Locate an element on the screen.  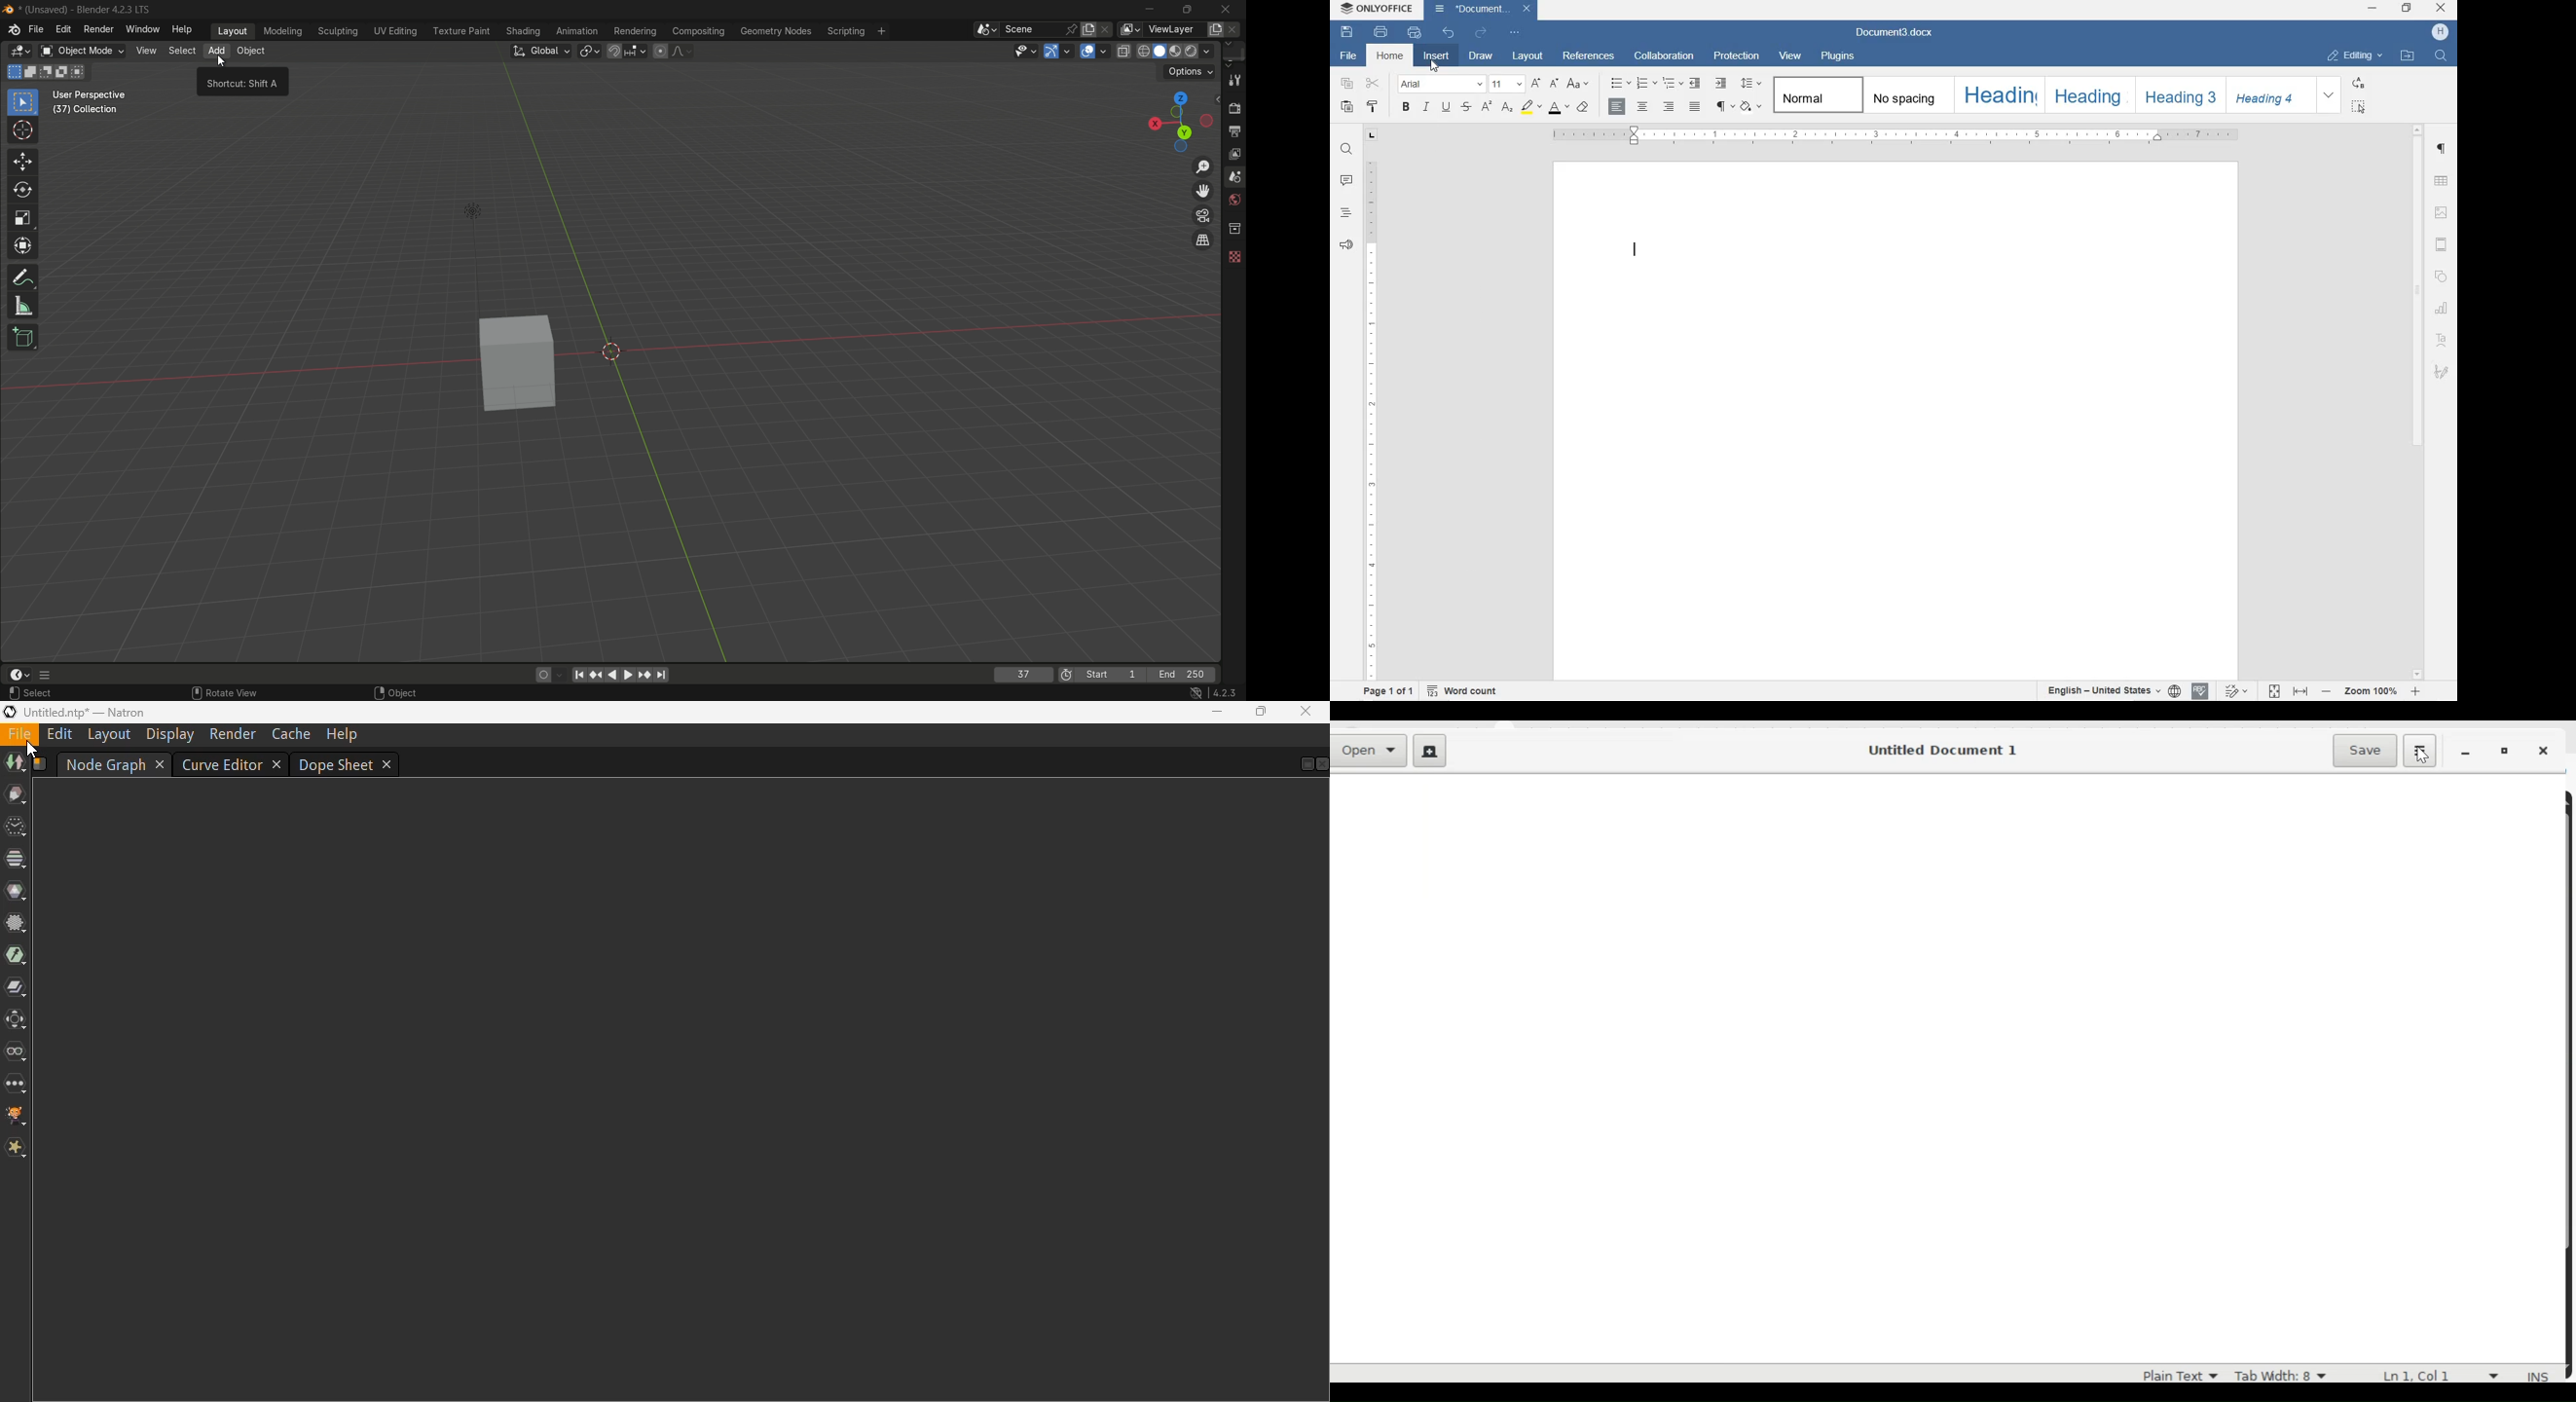
PASTE is located at coordinates (1350, 107).